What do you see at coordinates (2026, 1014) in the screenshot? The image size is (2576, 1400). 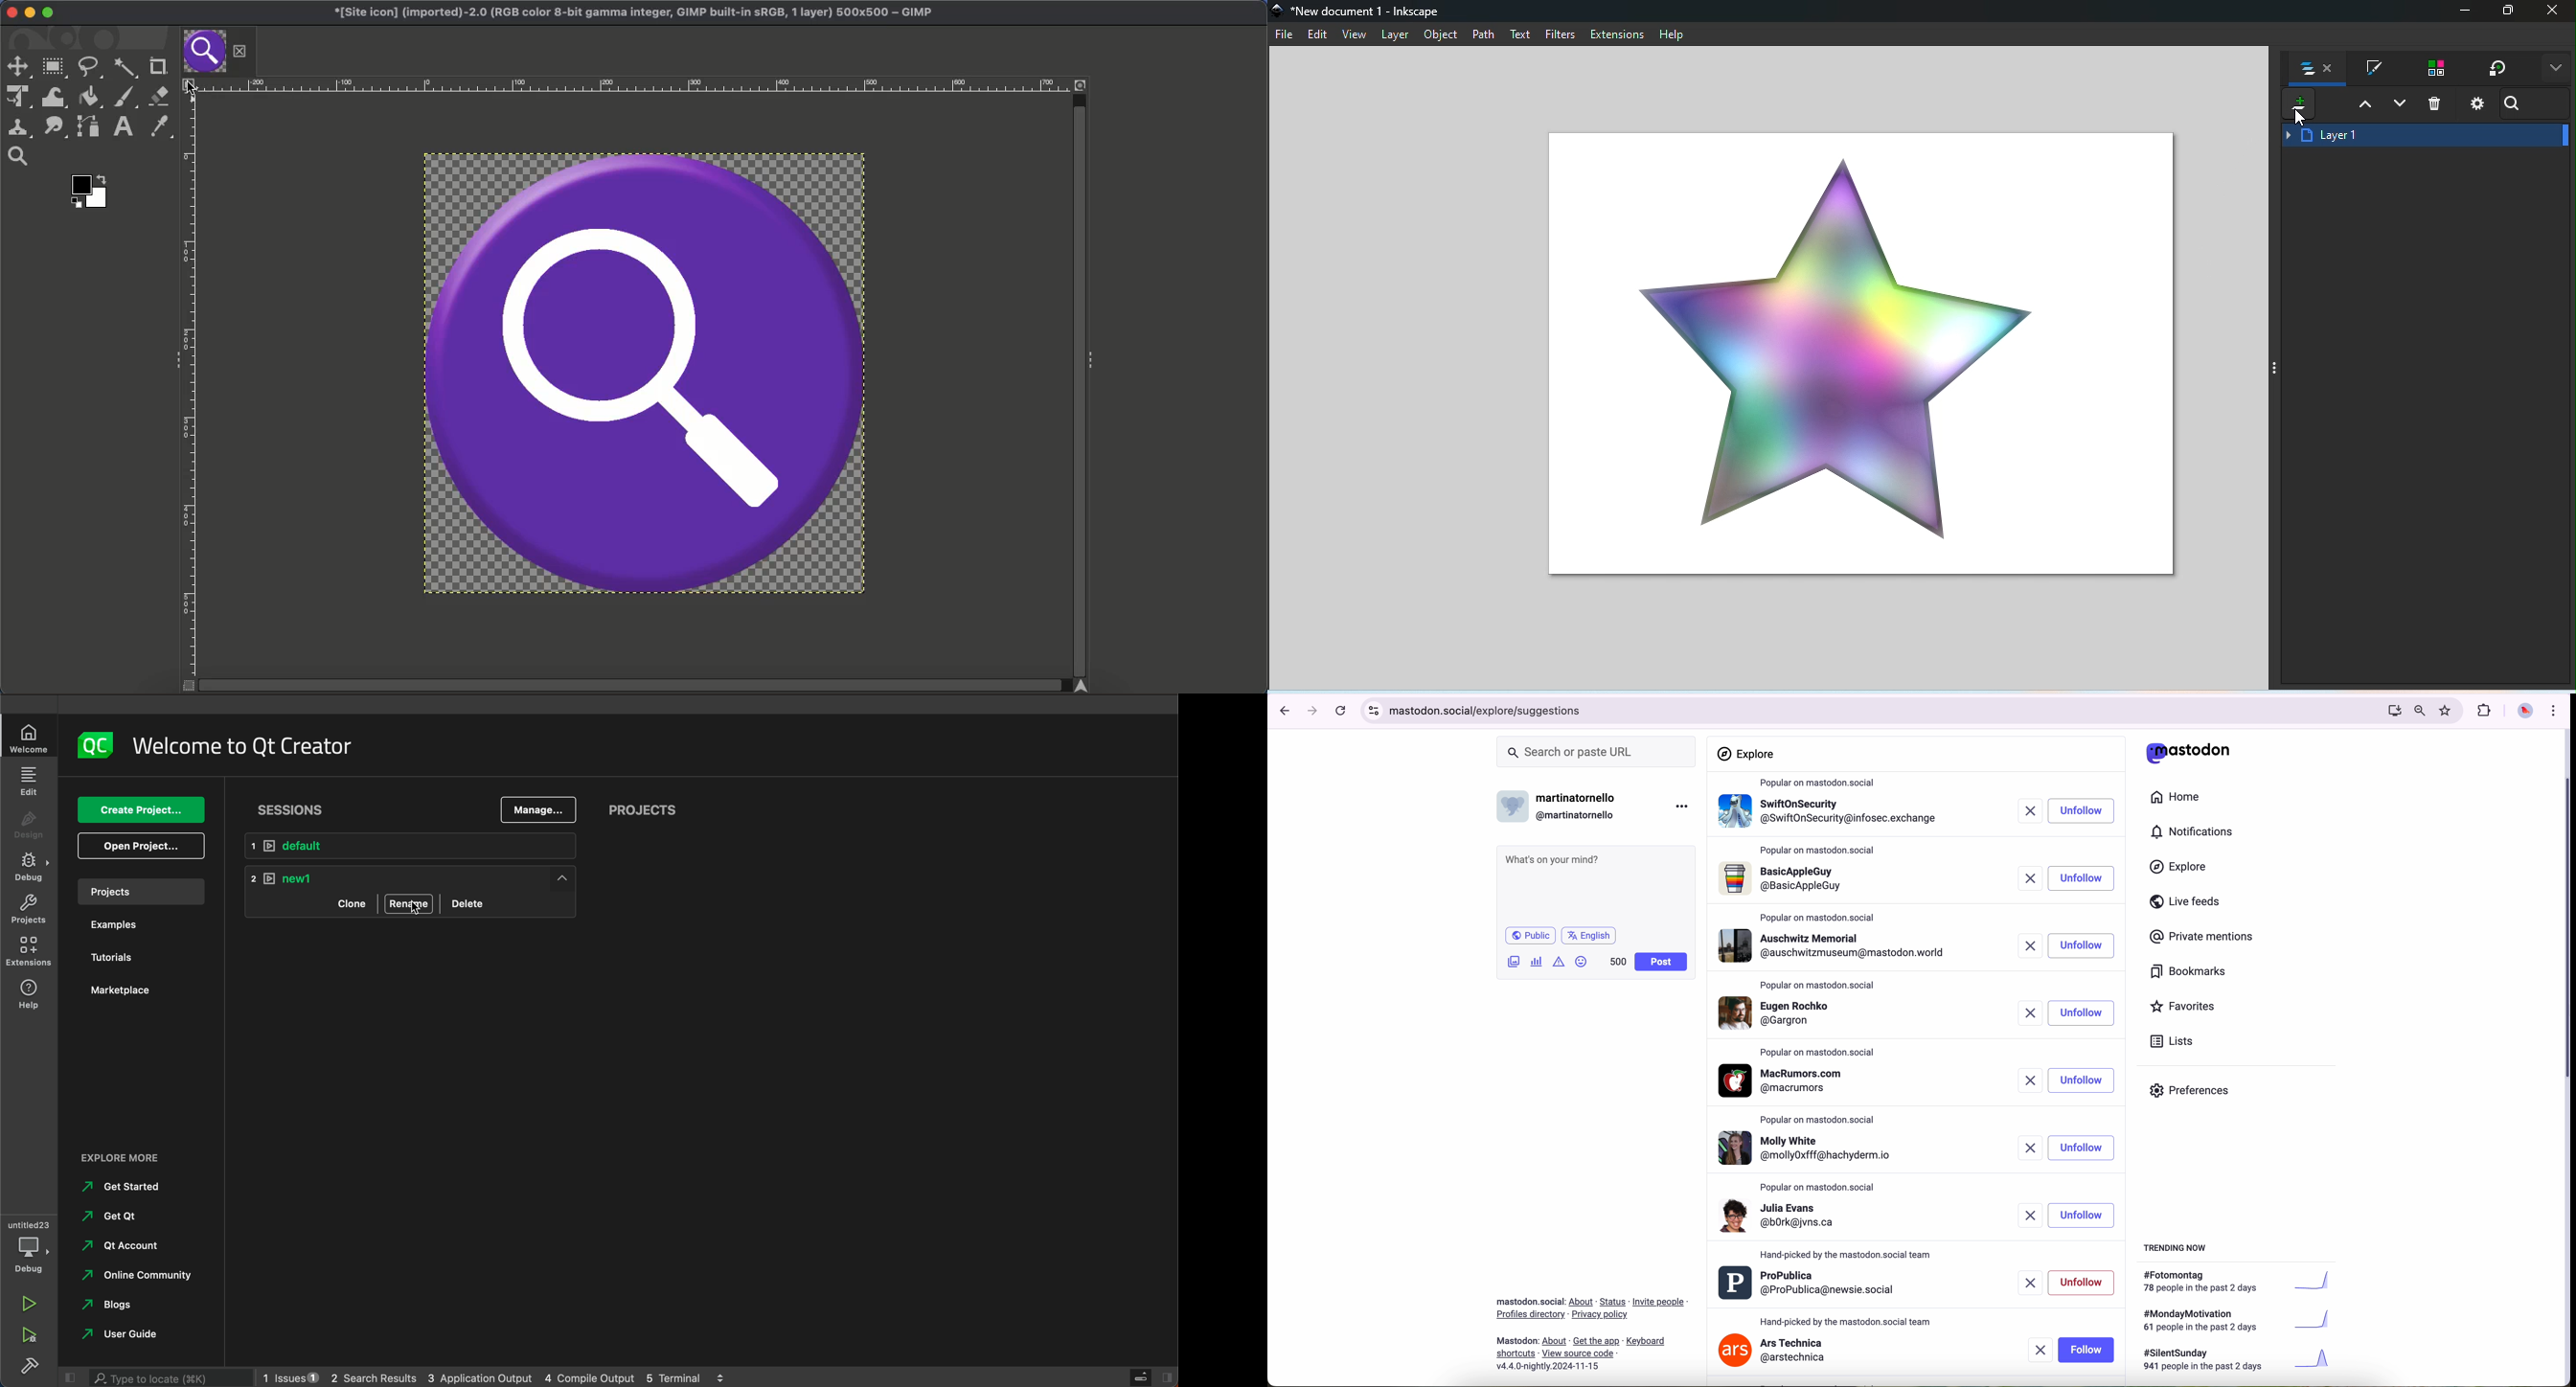 I see `remove` at bounding box center [2026, 1014].